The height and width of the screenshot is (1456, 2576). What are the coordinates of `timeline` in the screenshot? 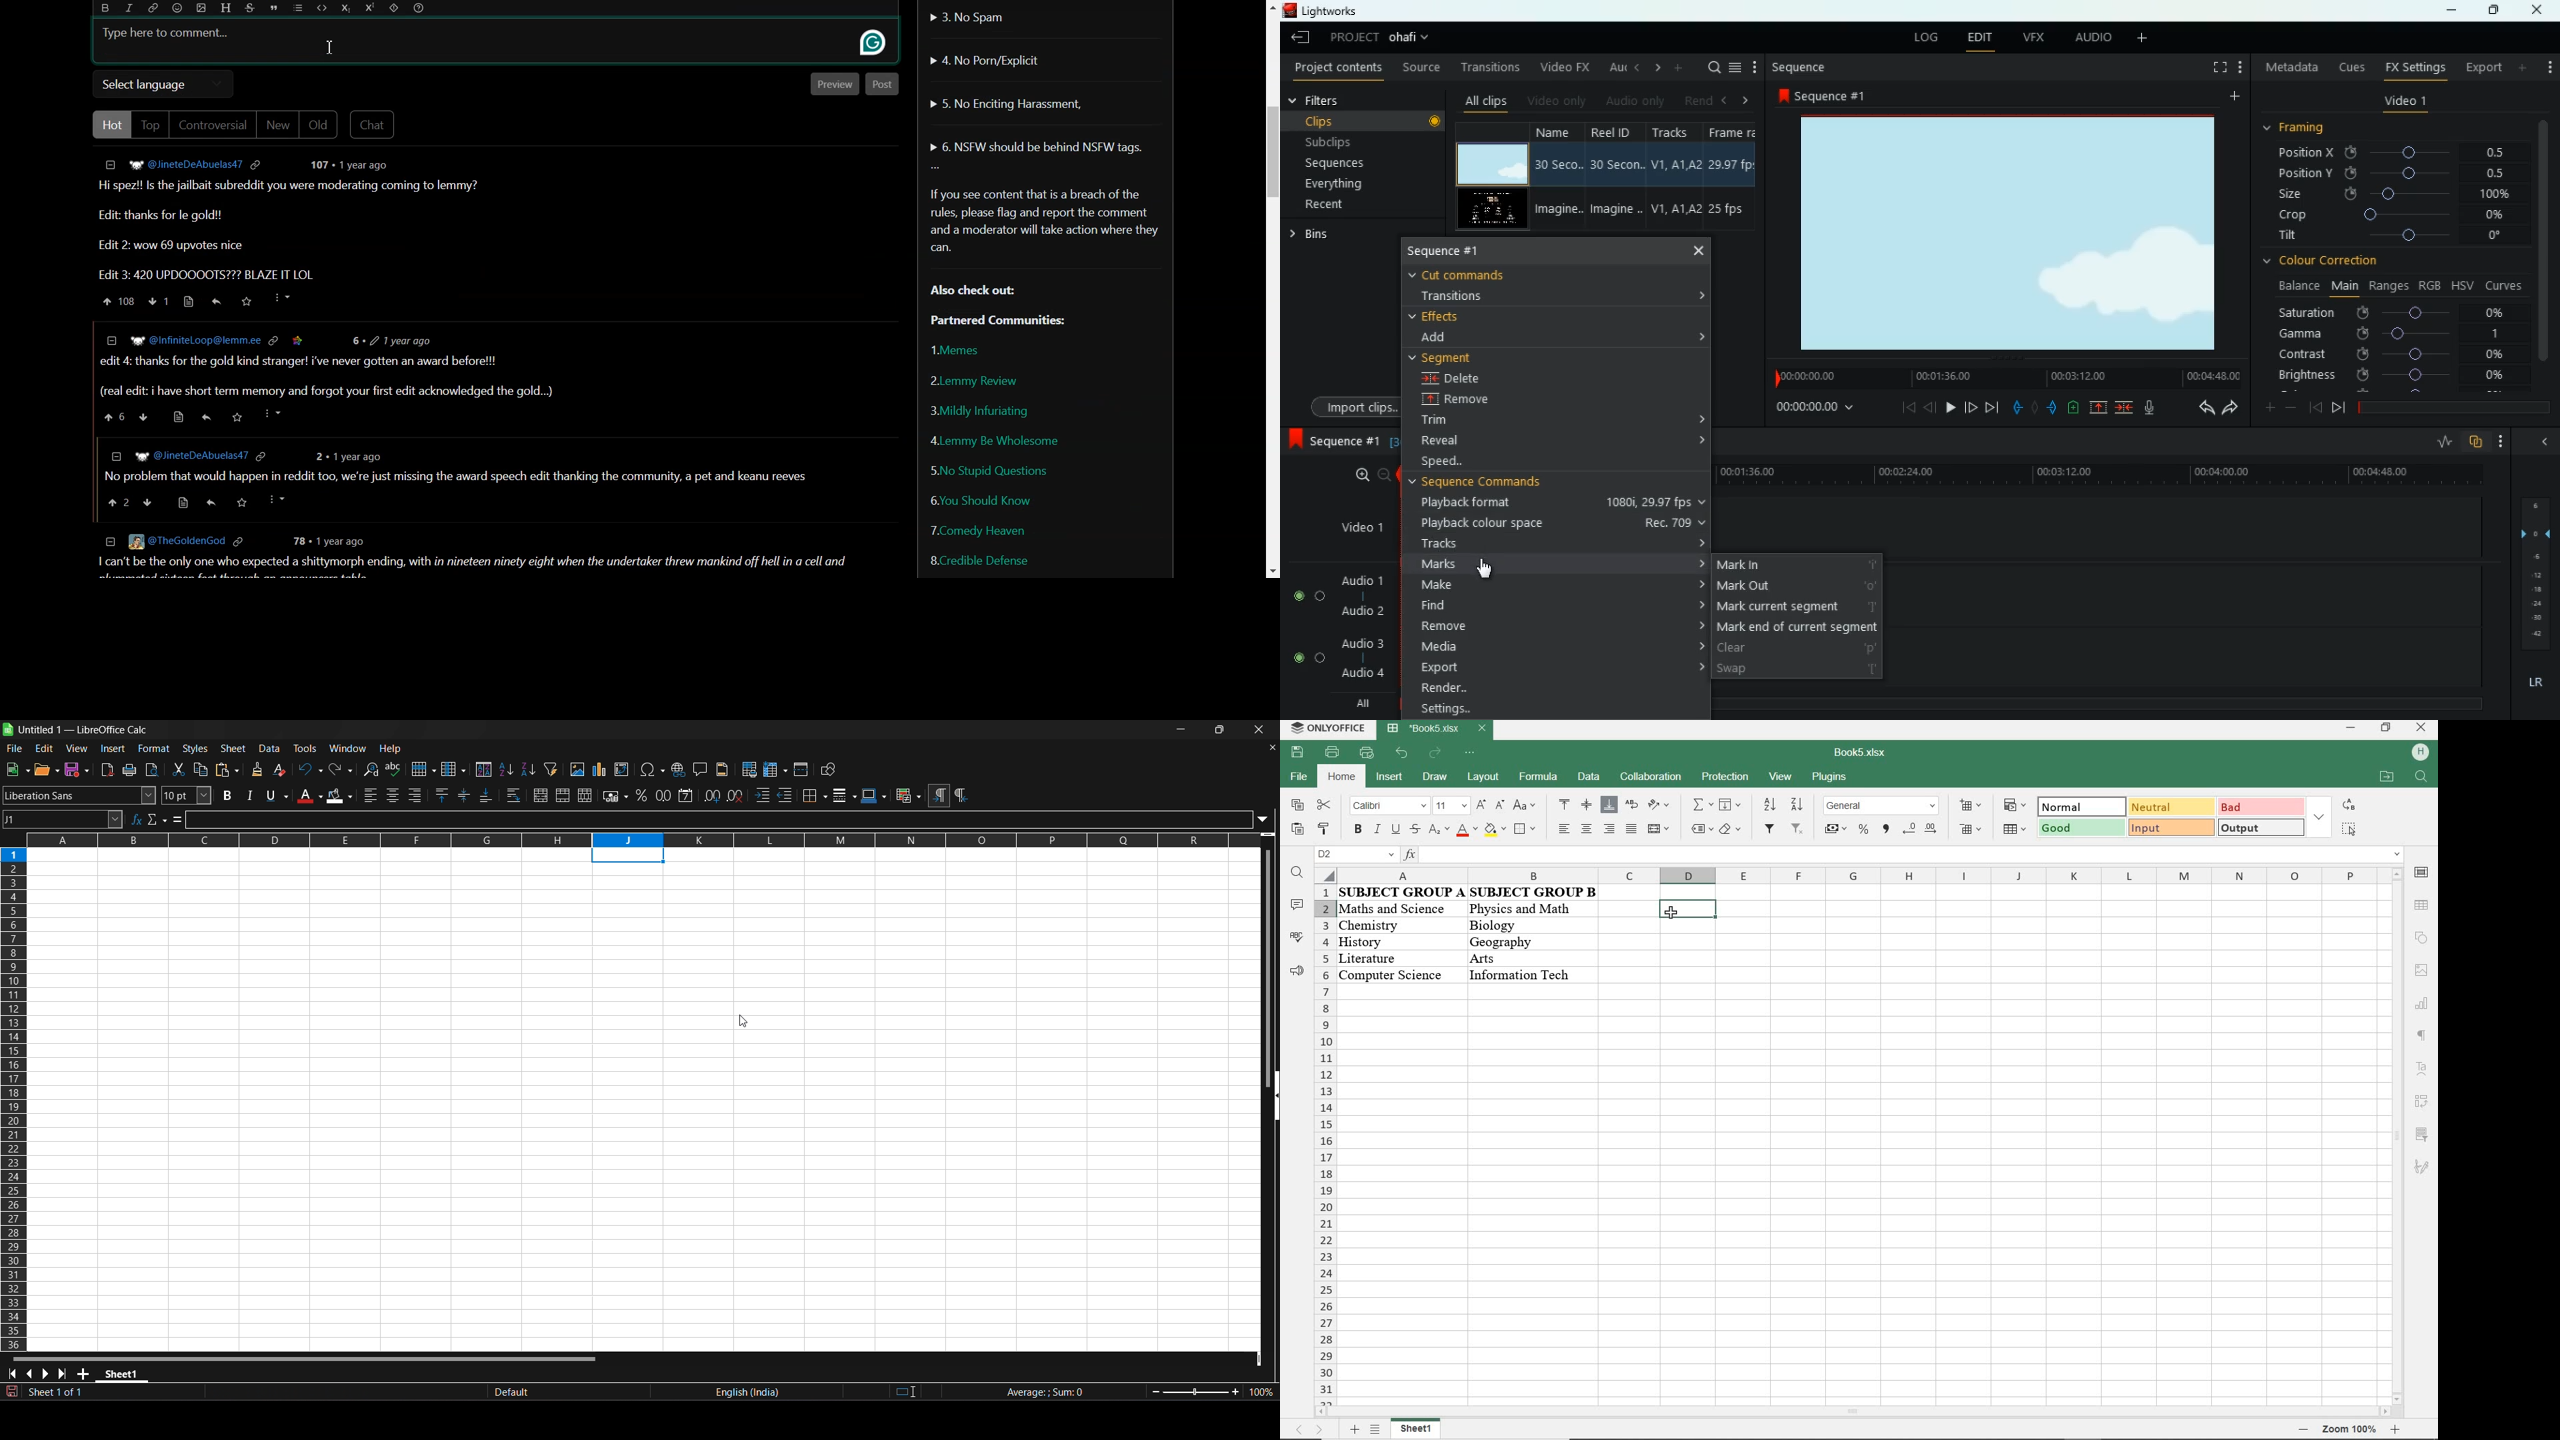 It's located at (2004, 376).